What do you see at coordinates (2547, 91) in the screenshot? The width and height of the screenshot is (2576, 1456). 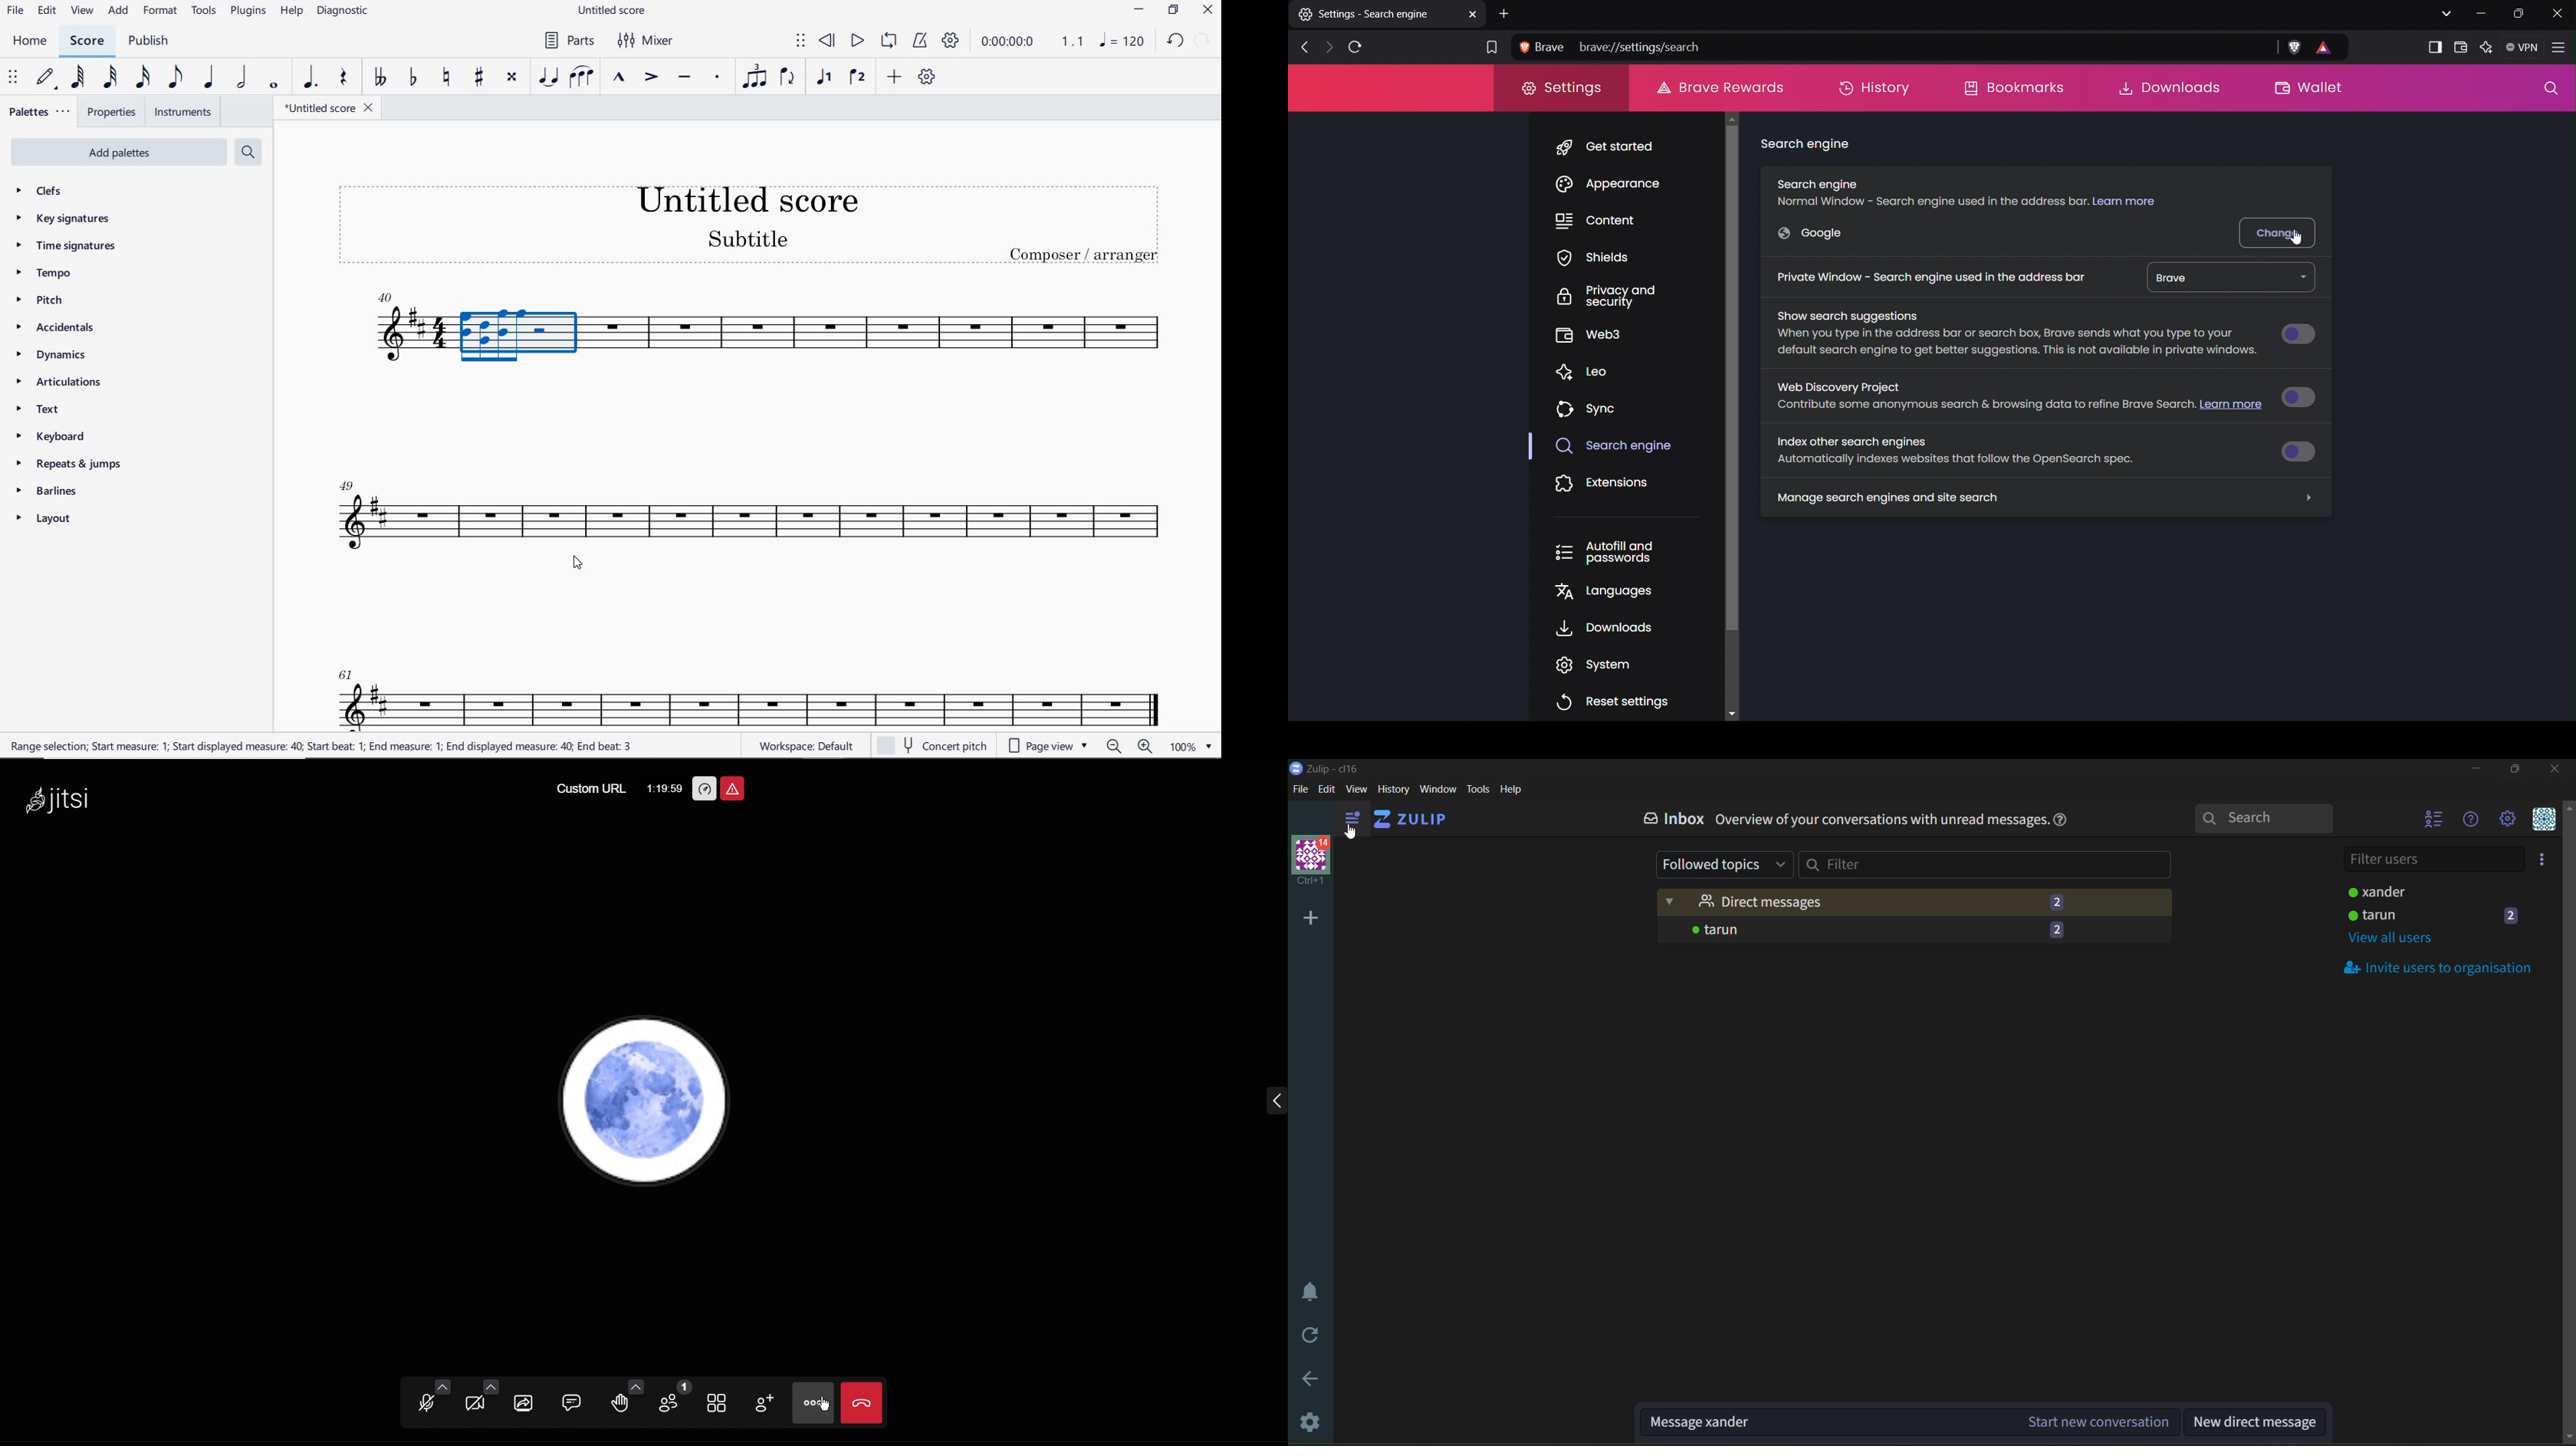 I see `Search` at bounding box center [2547, 91].